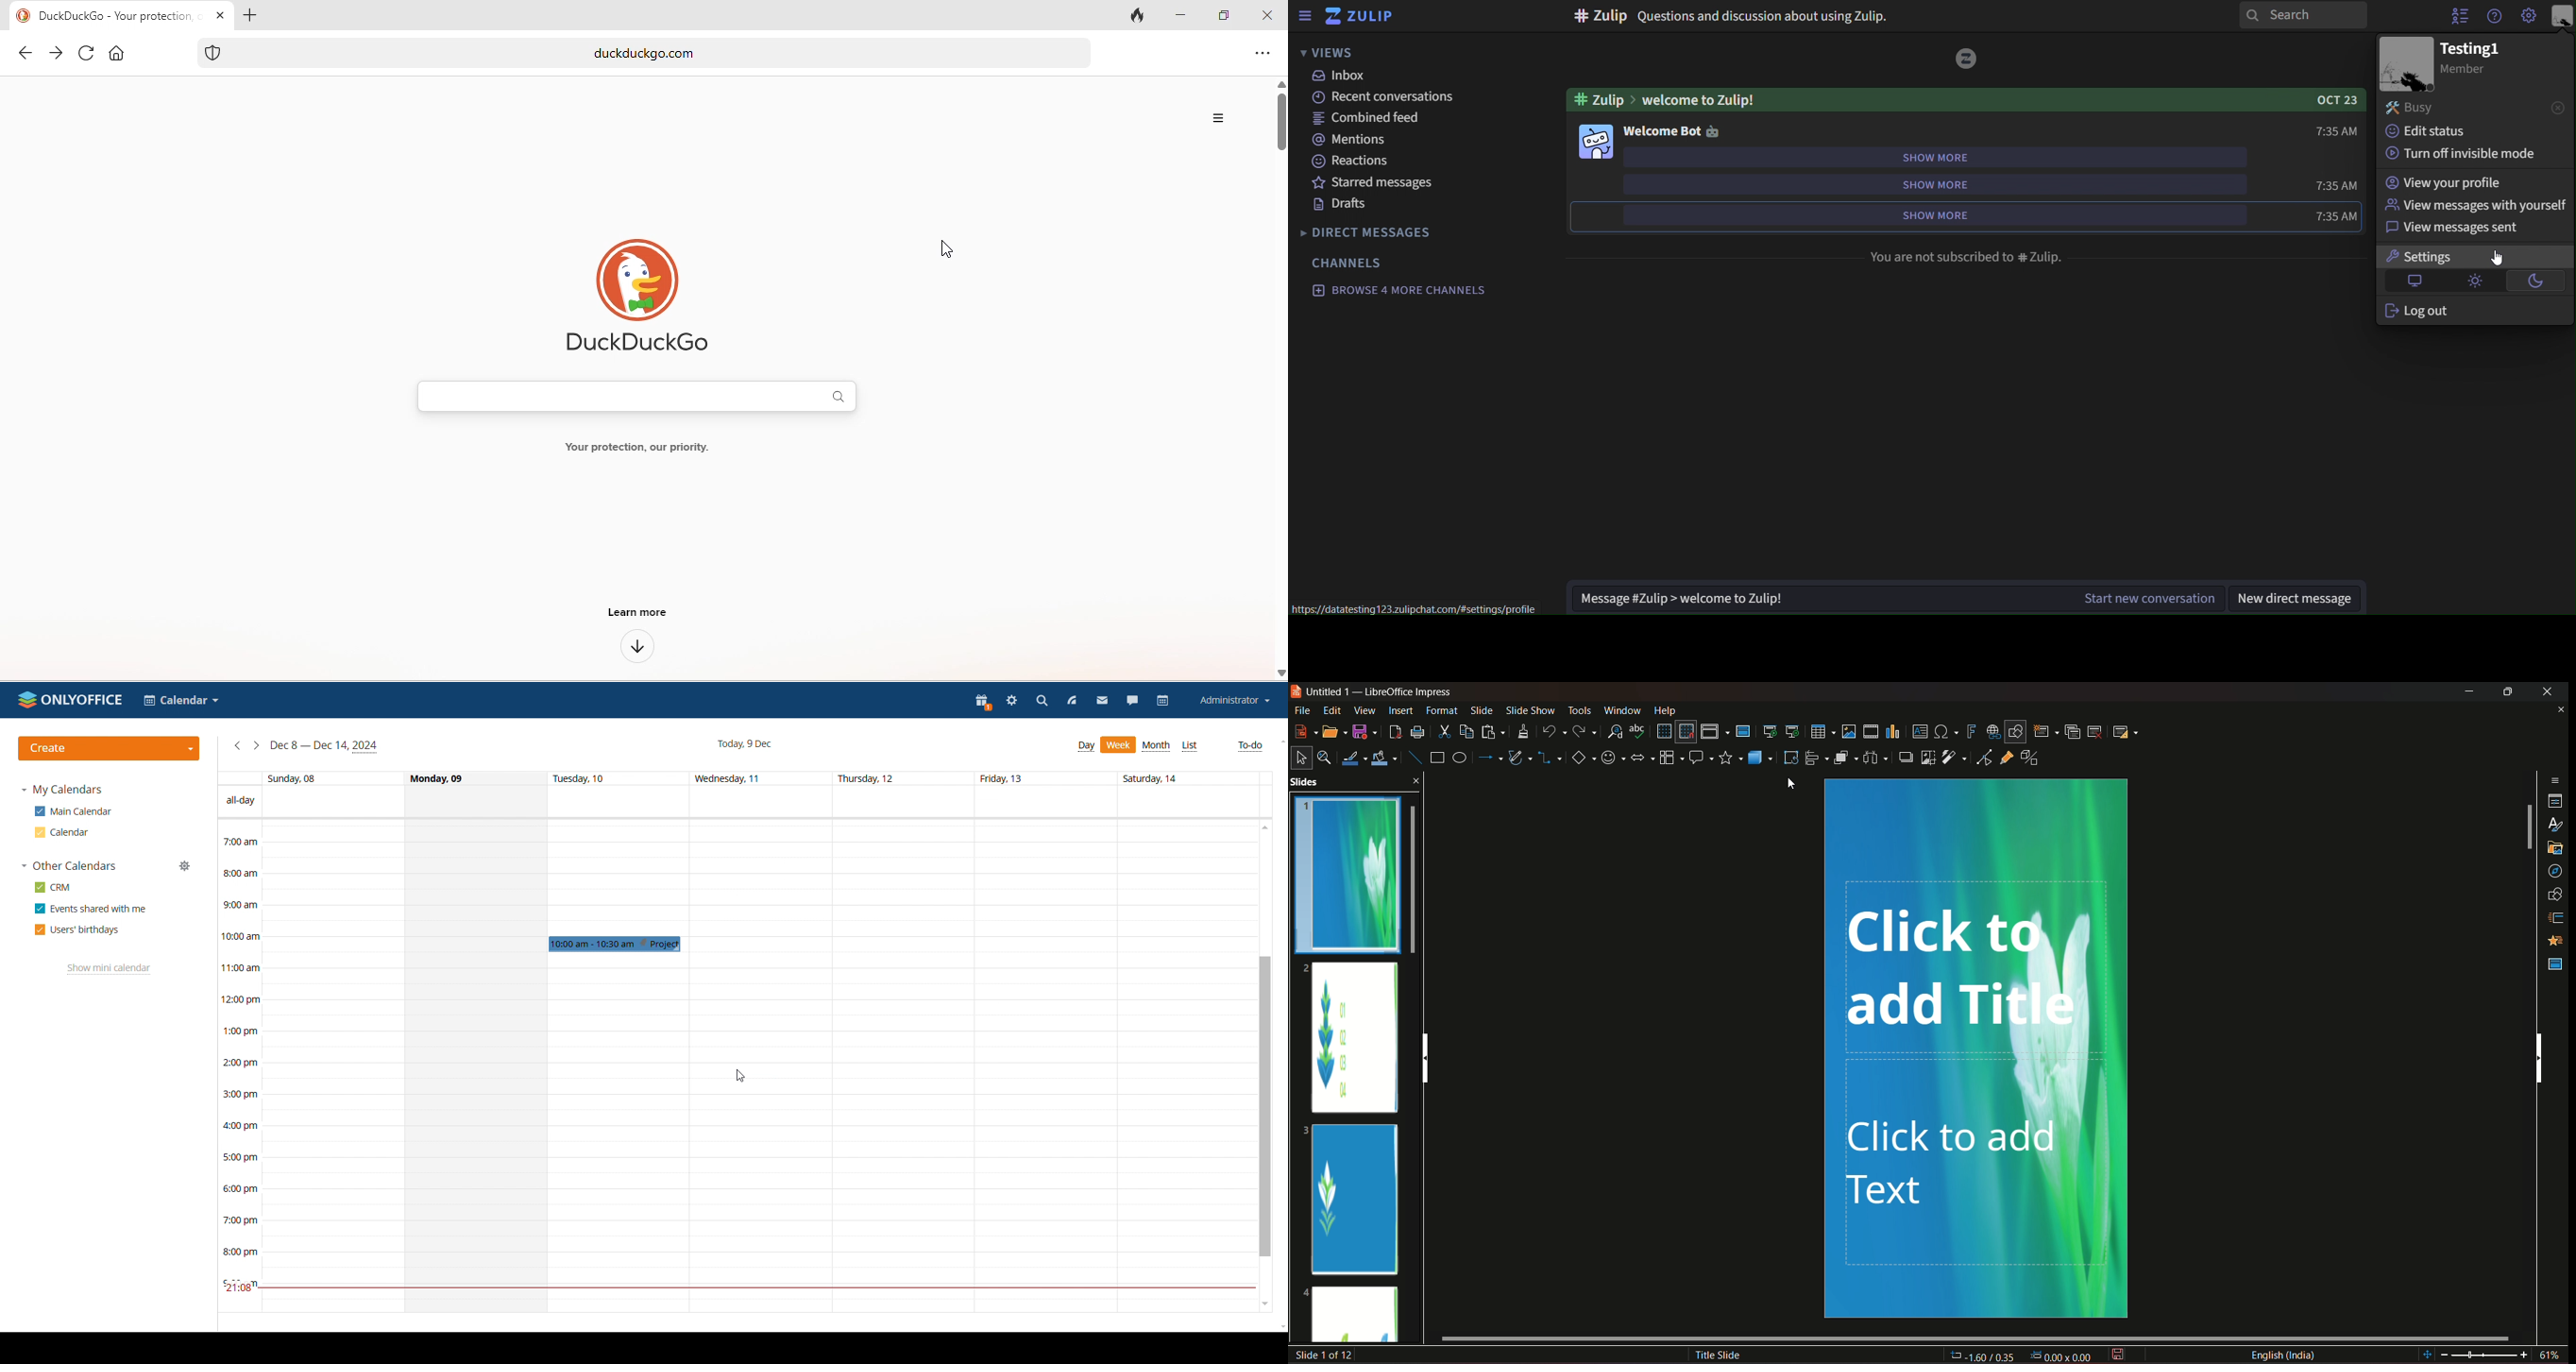  I want to click on channels, so click(1348, 262).